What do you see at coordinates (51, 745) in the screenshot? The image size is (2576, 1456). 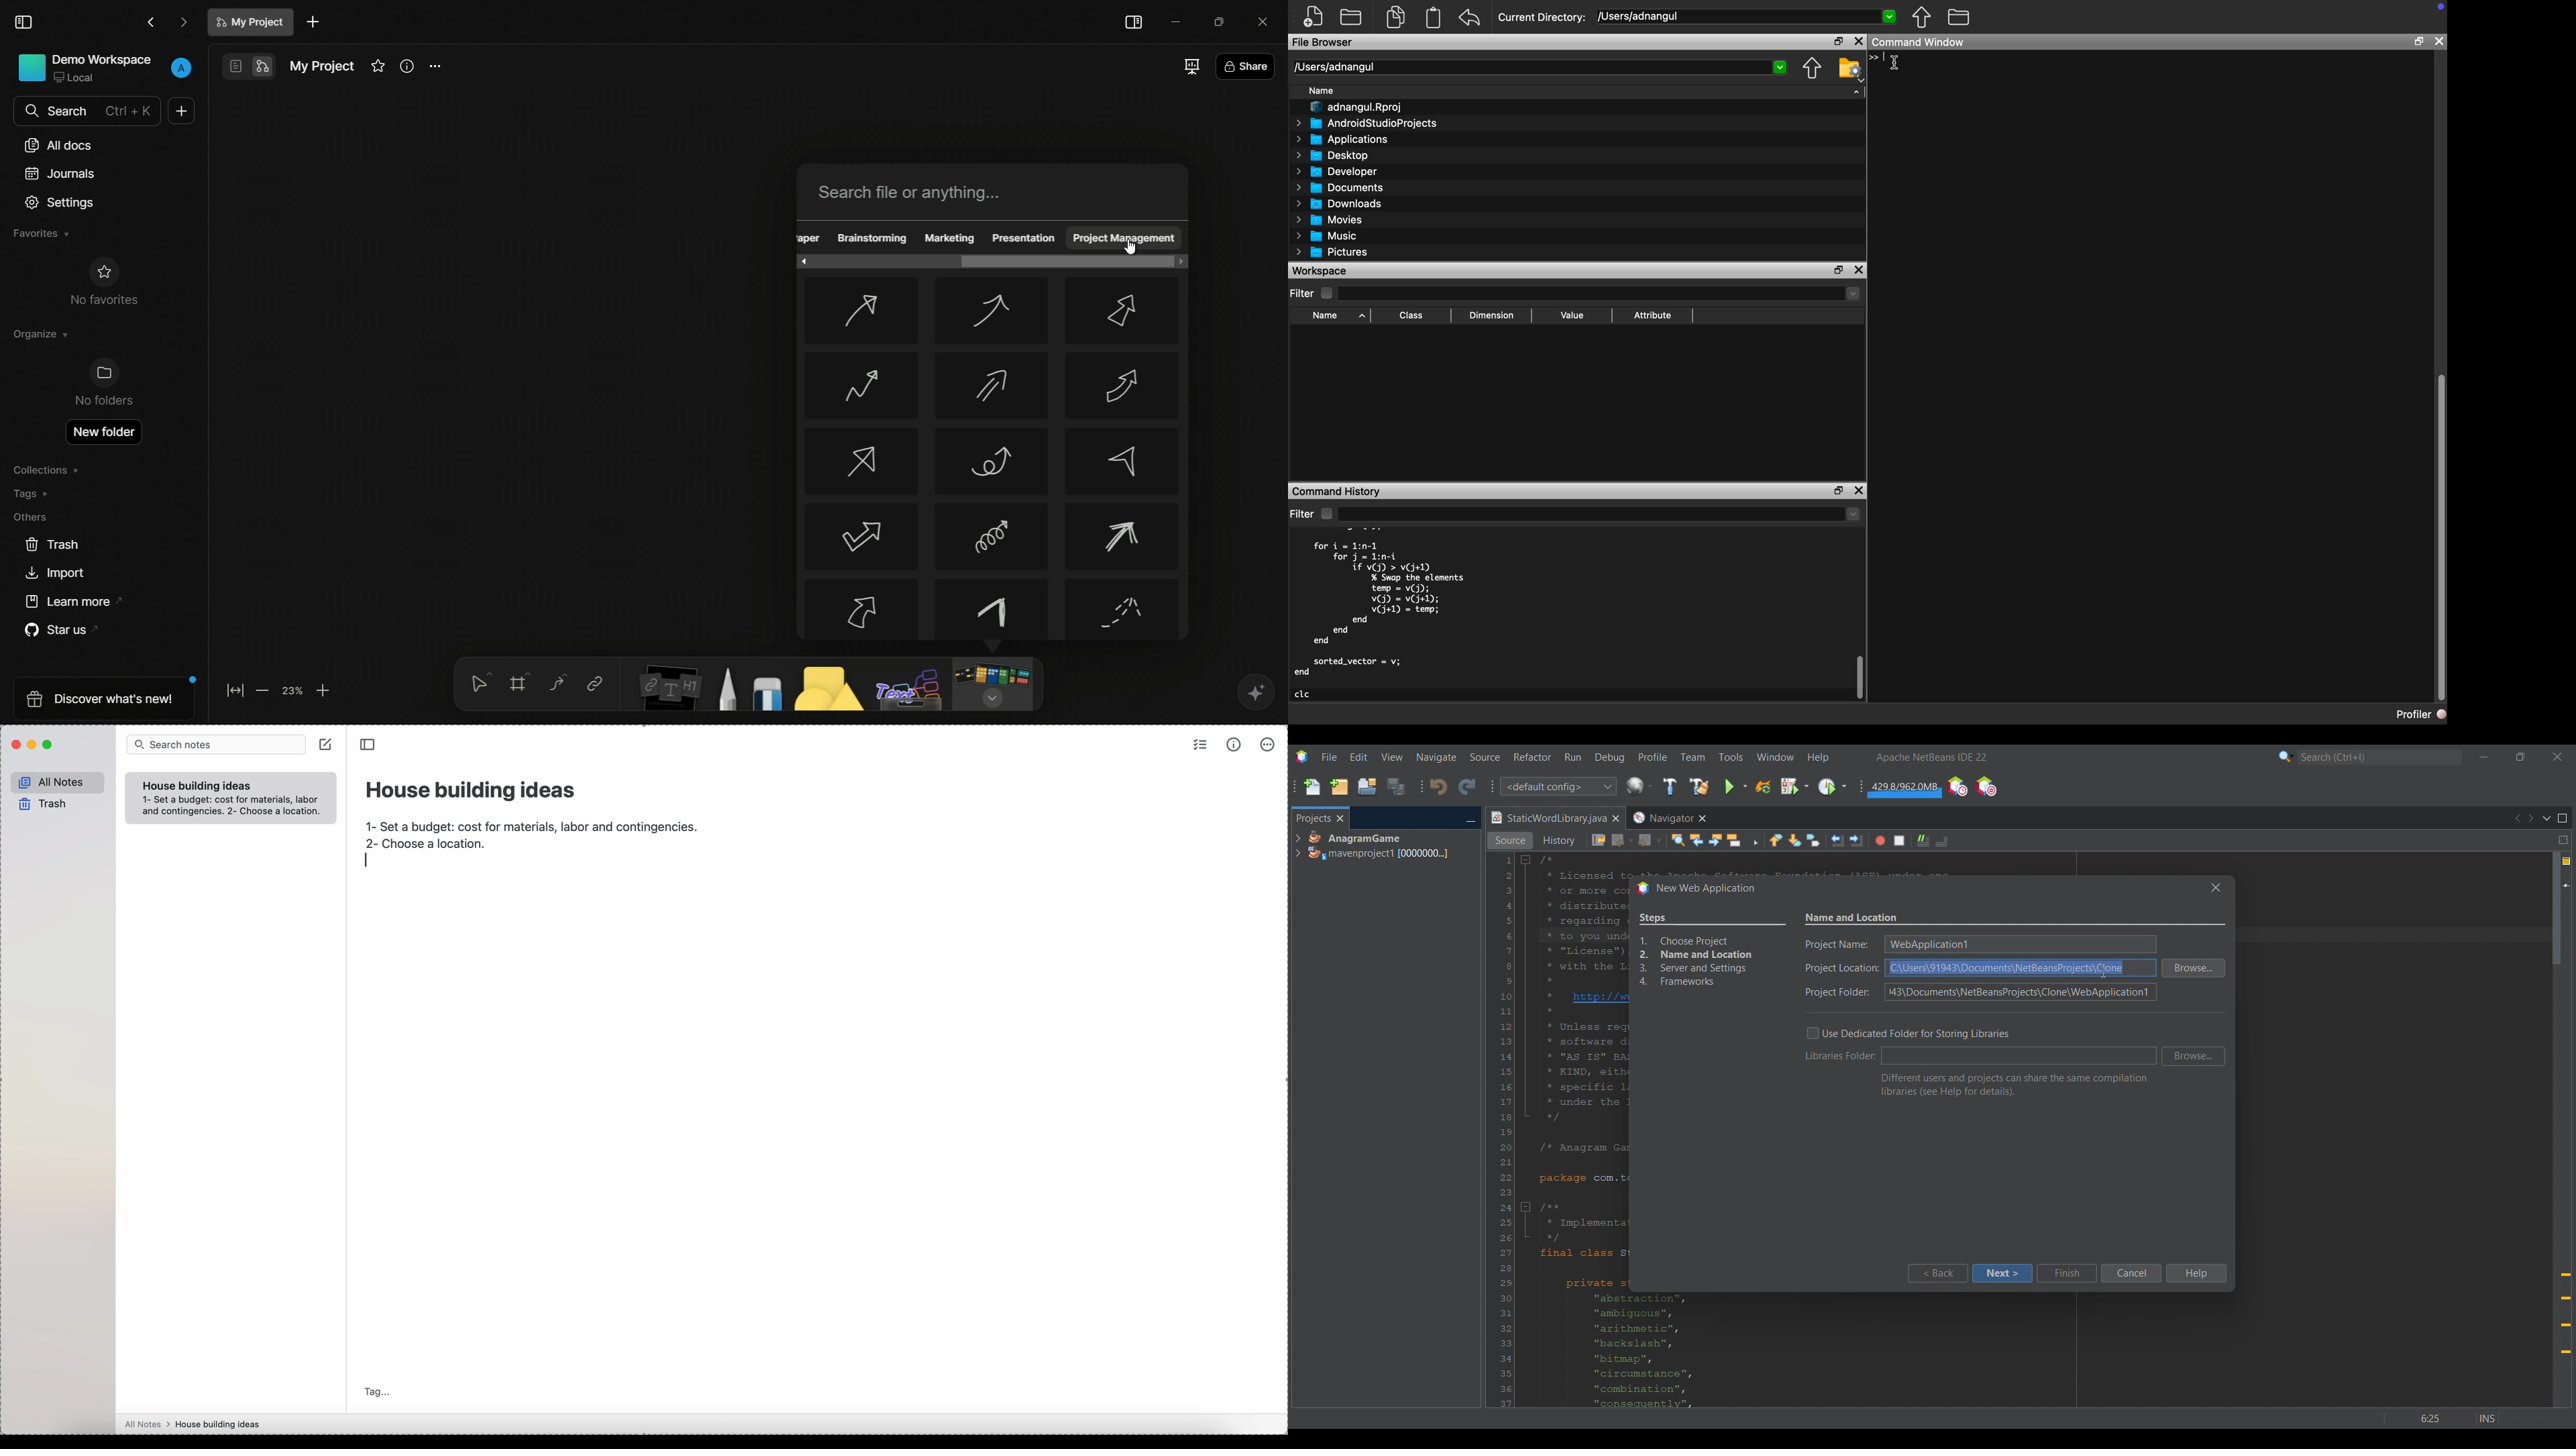 I see `maximize Simplenote` at bounding box center [51, 745].